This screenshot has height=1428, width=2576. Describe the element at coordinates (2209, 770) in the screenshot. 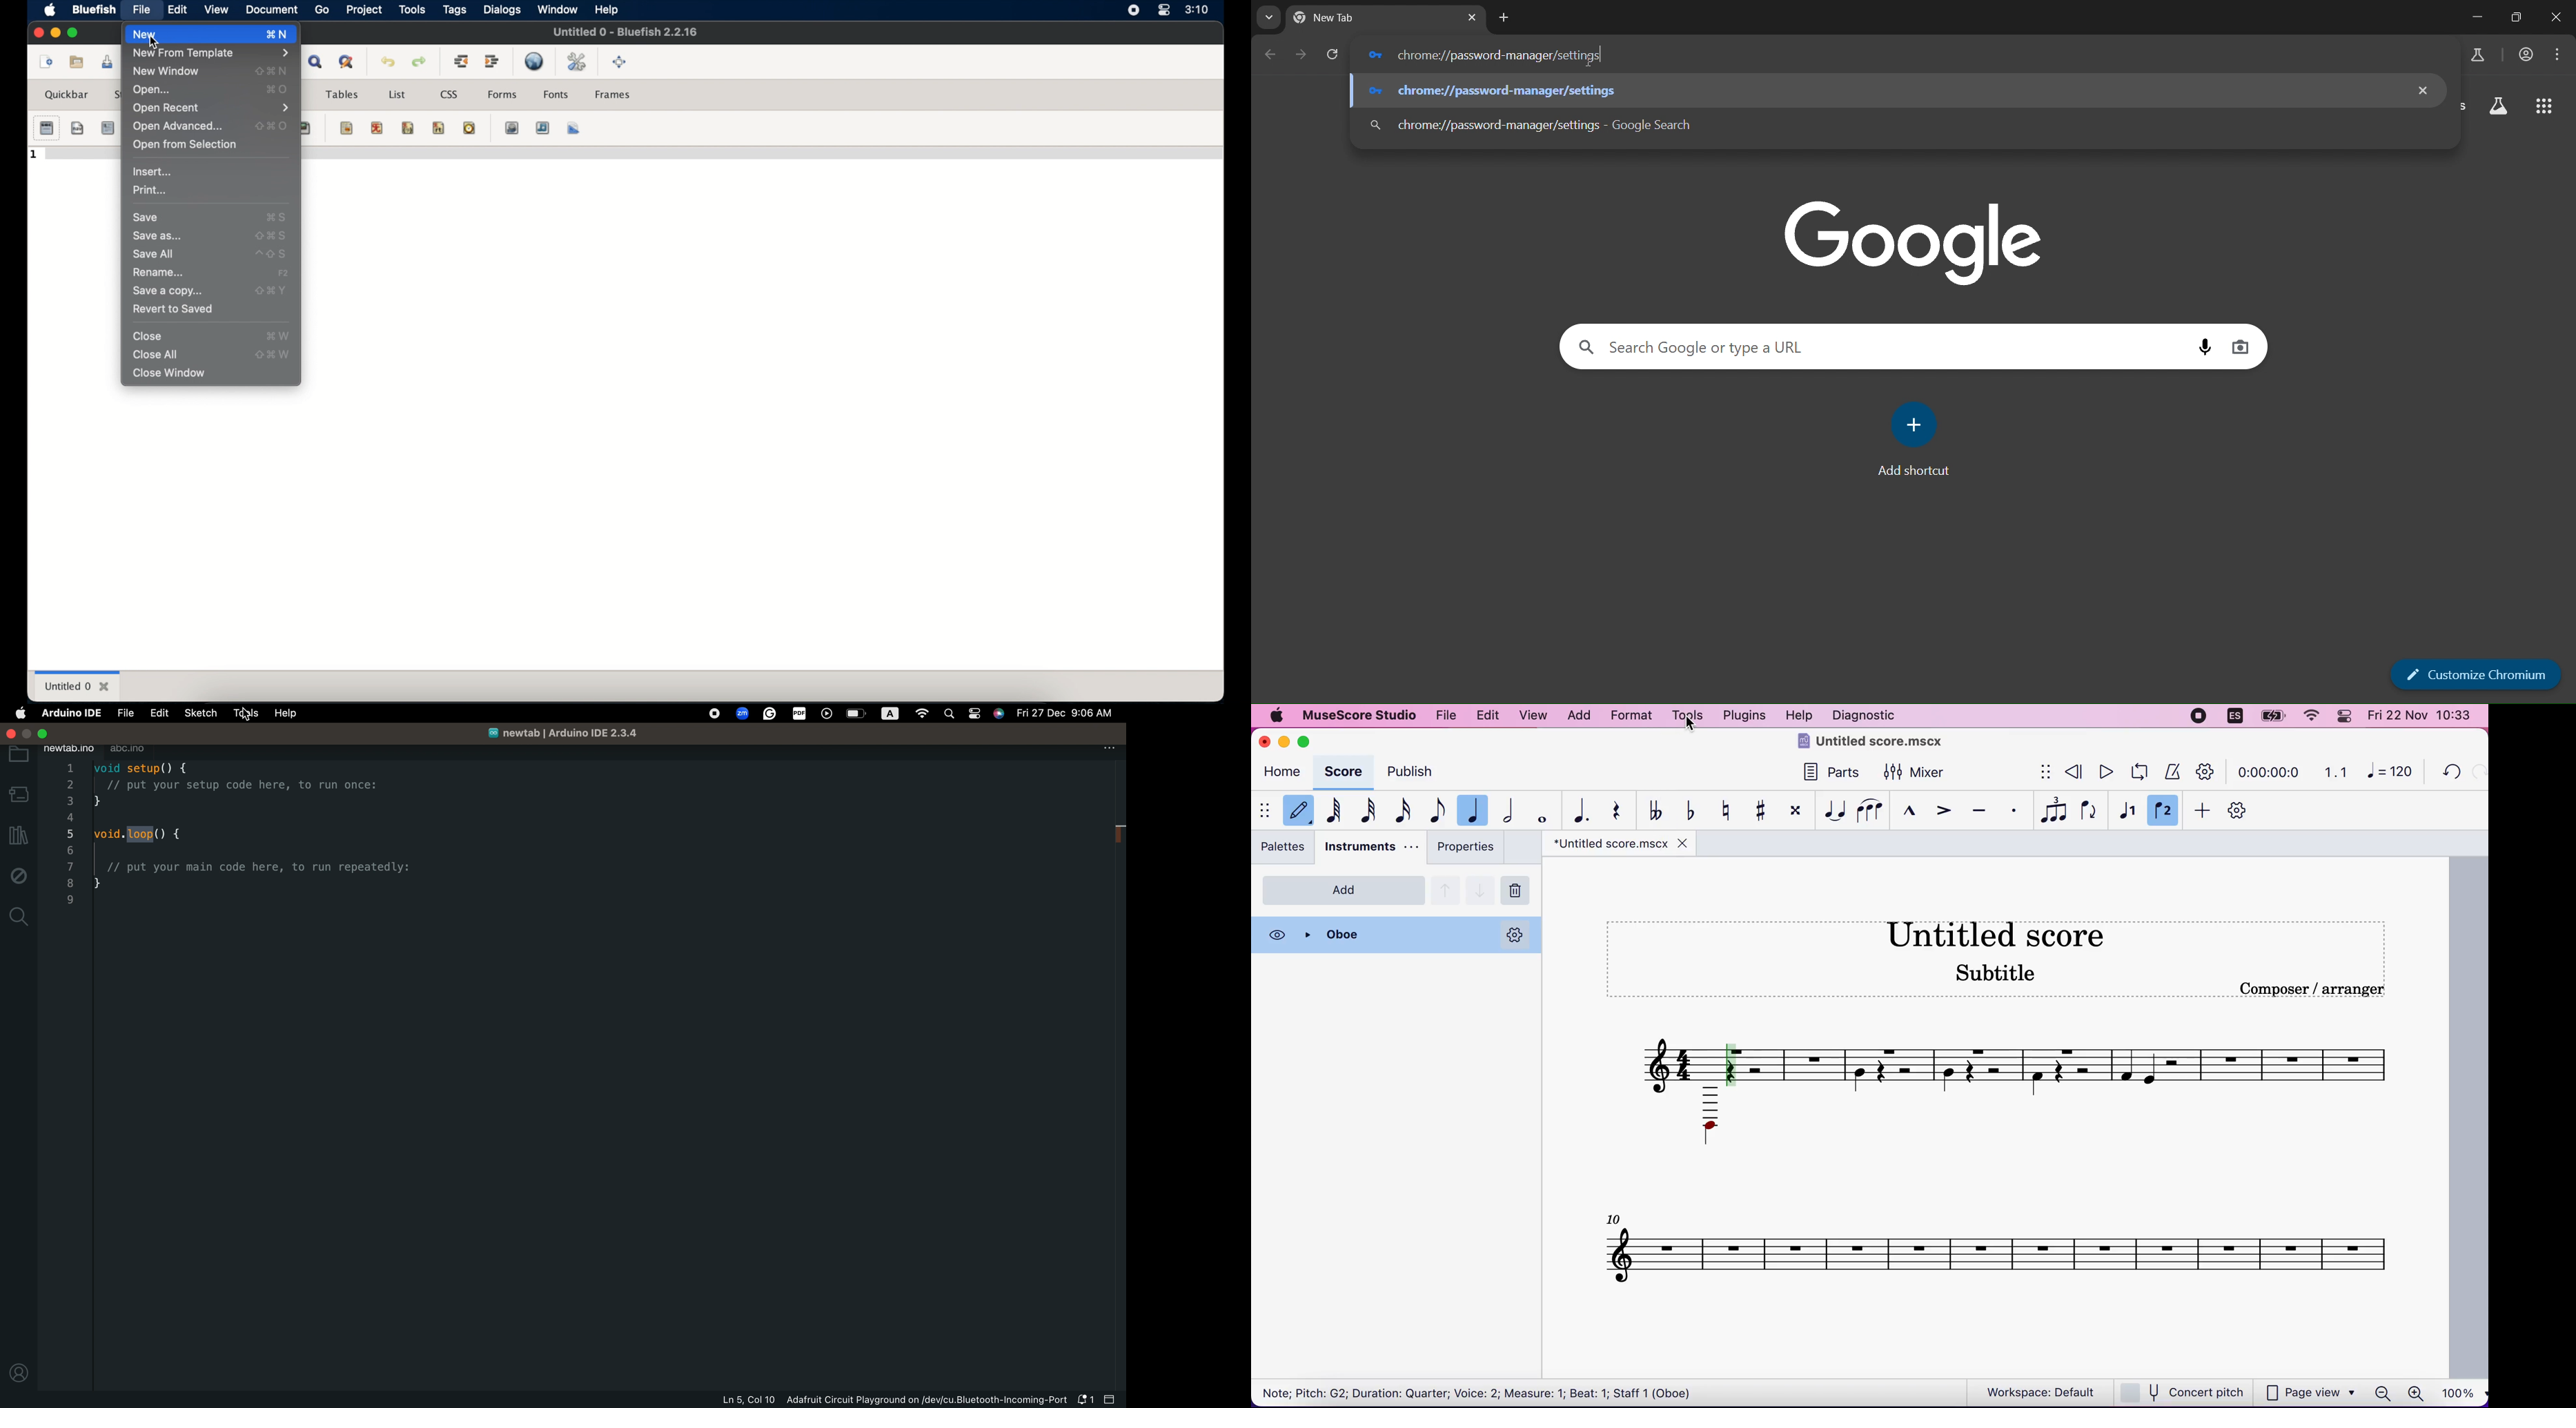

I see `playback tool` at that location.